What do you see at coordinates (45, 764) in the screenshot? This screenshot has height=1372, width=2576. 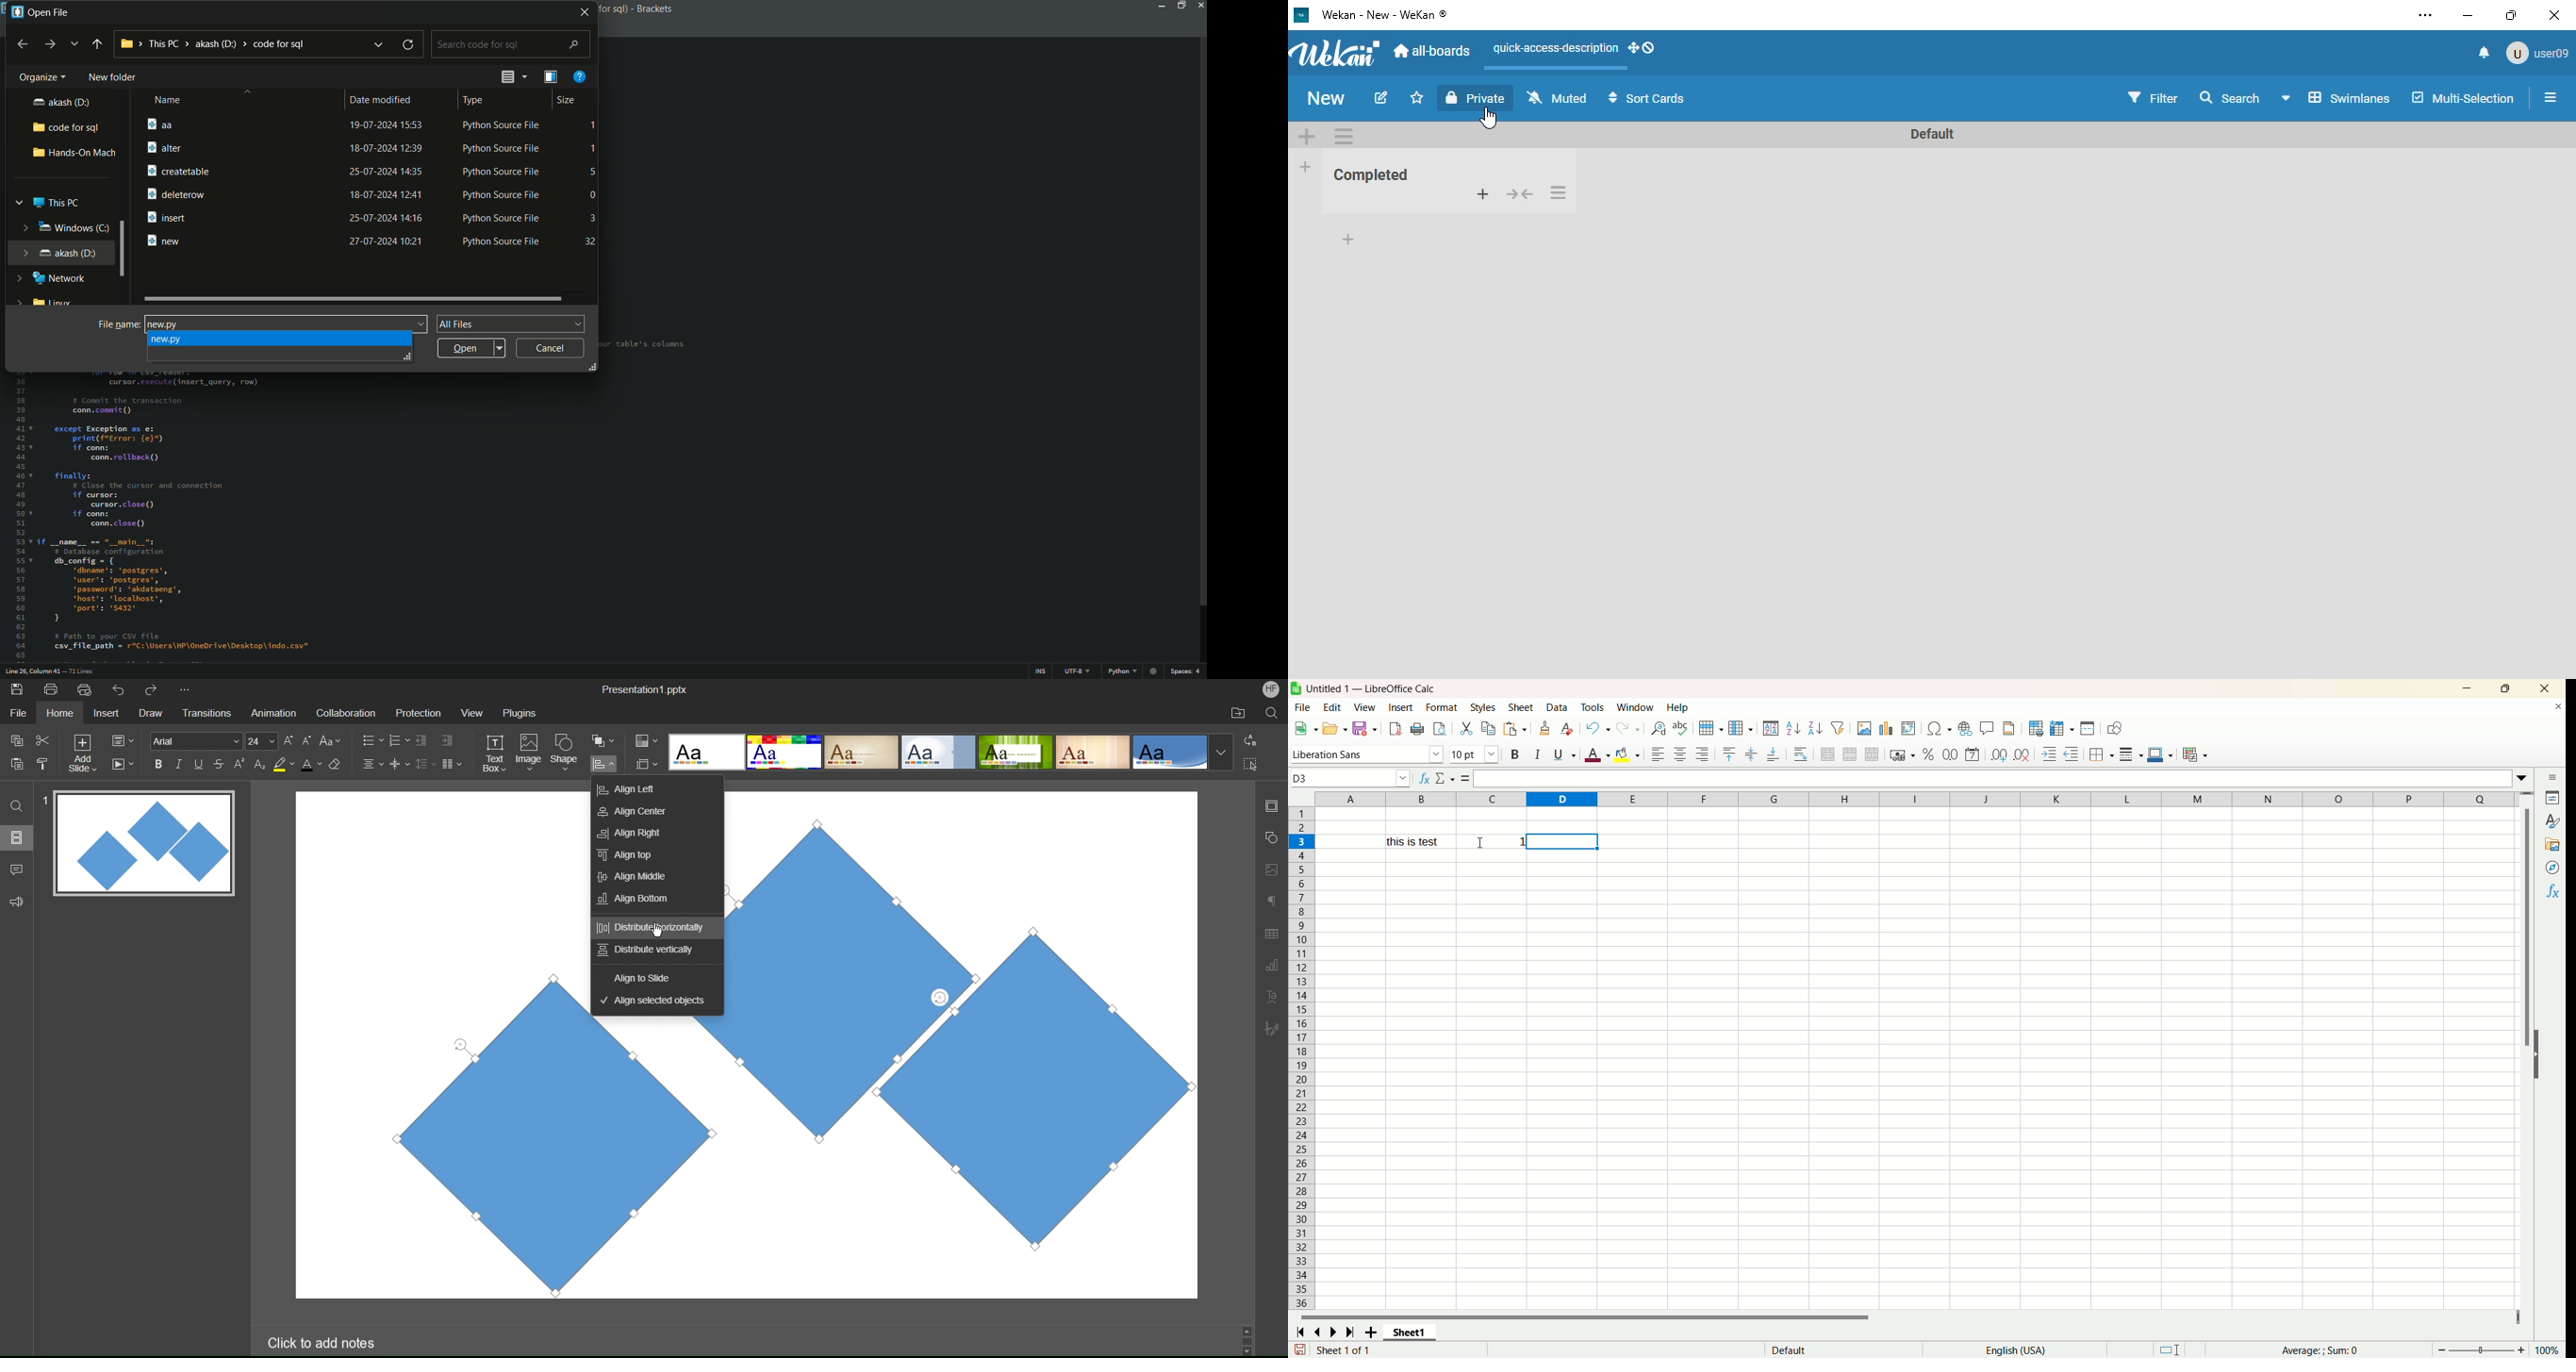 I see `Format painter` at bounding box center [45, 764].